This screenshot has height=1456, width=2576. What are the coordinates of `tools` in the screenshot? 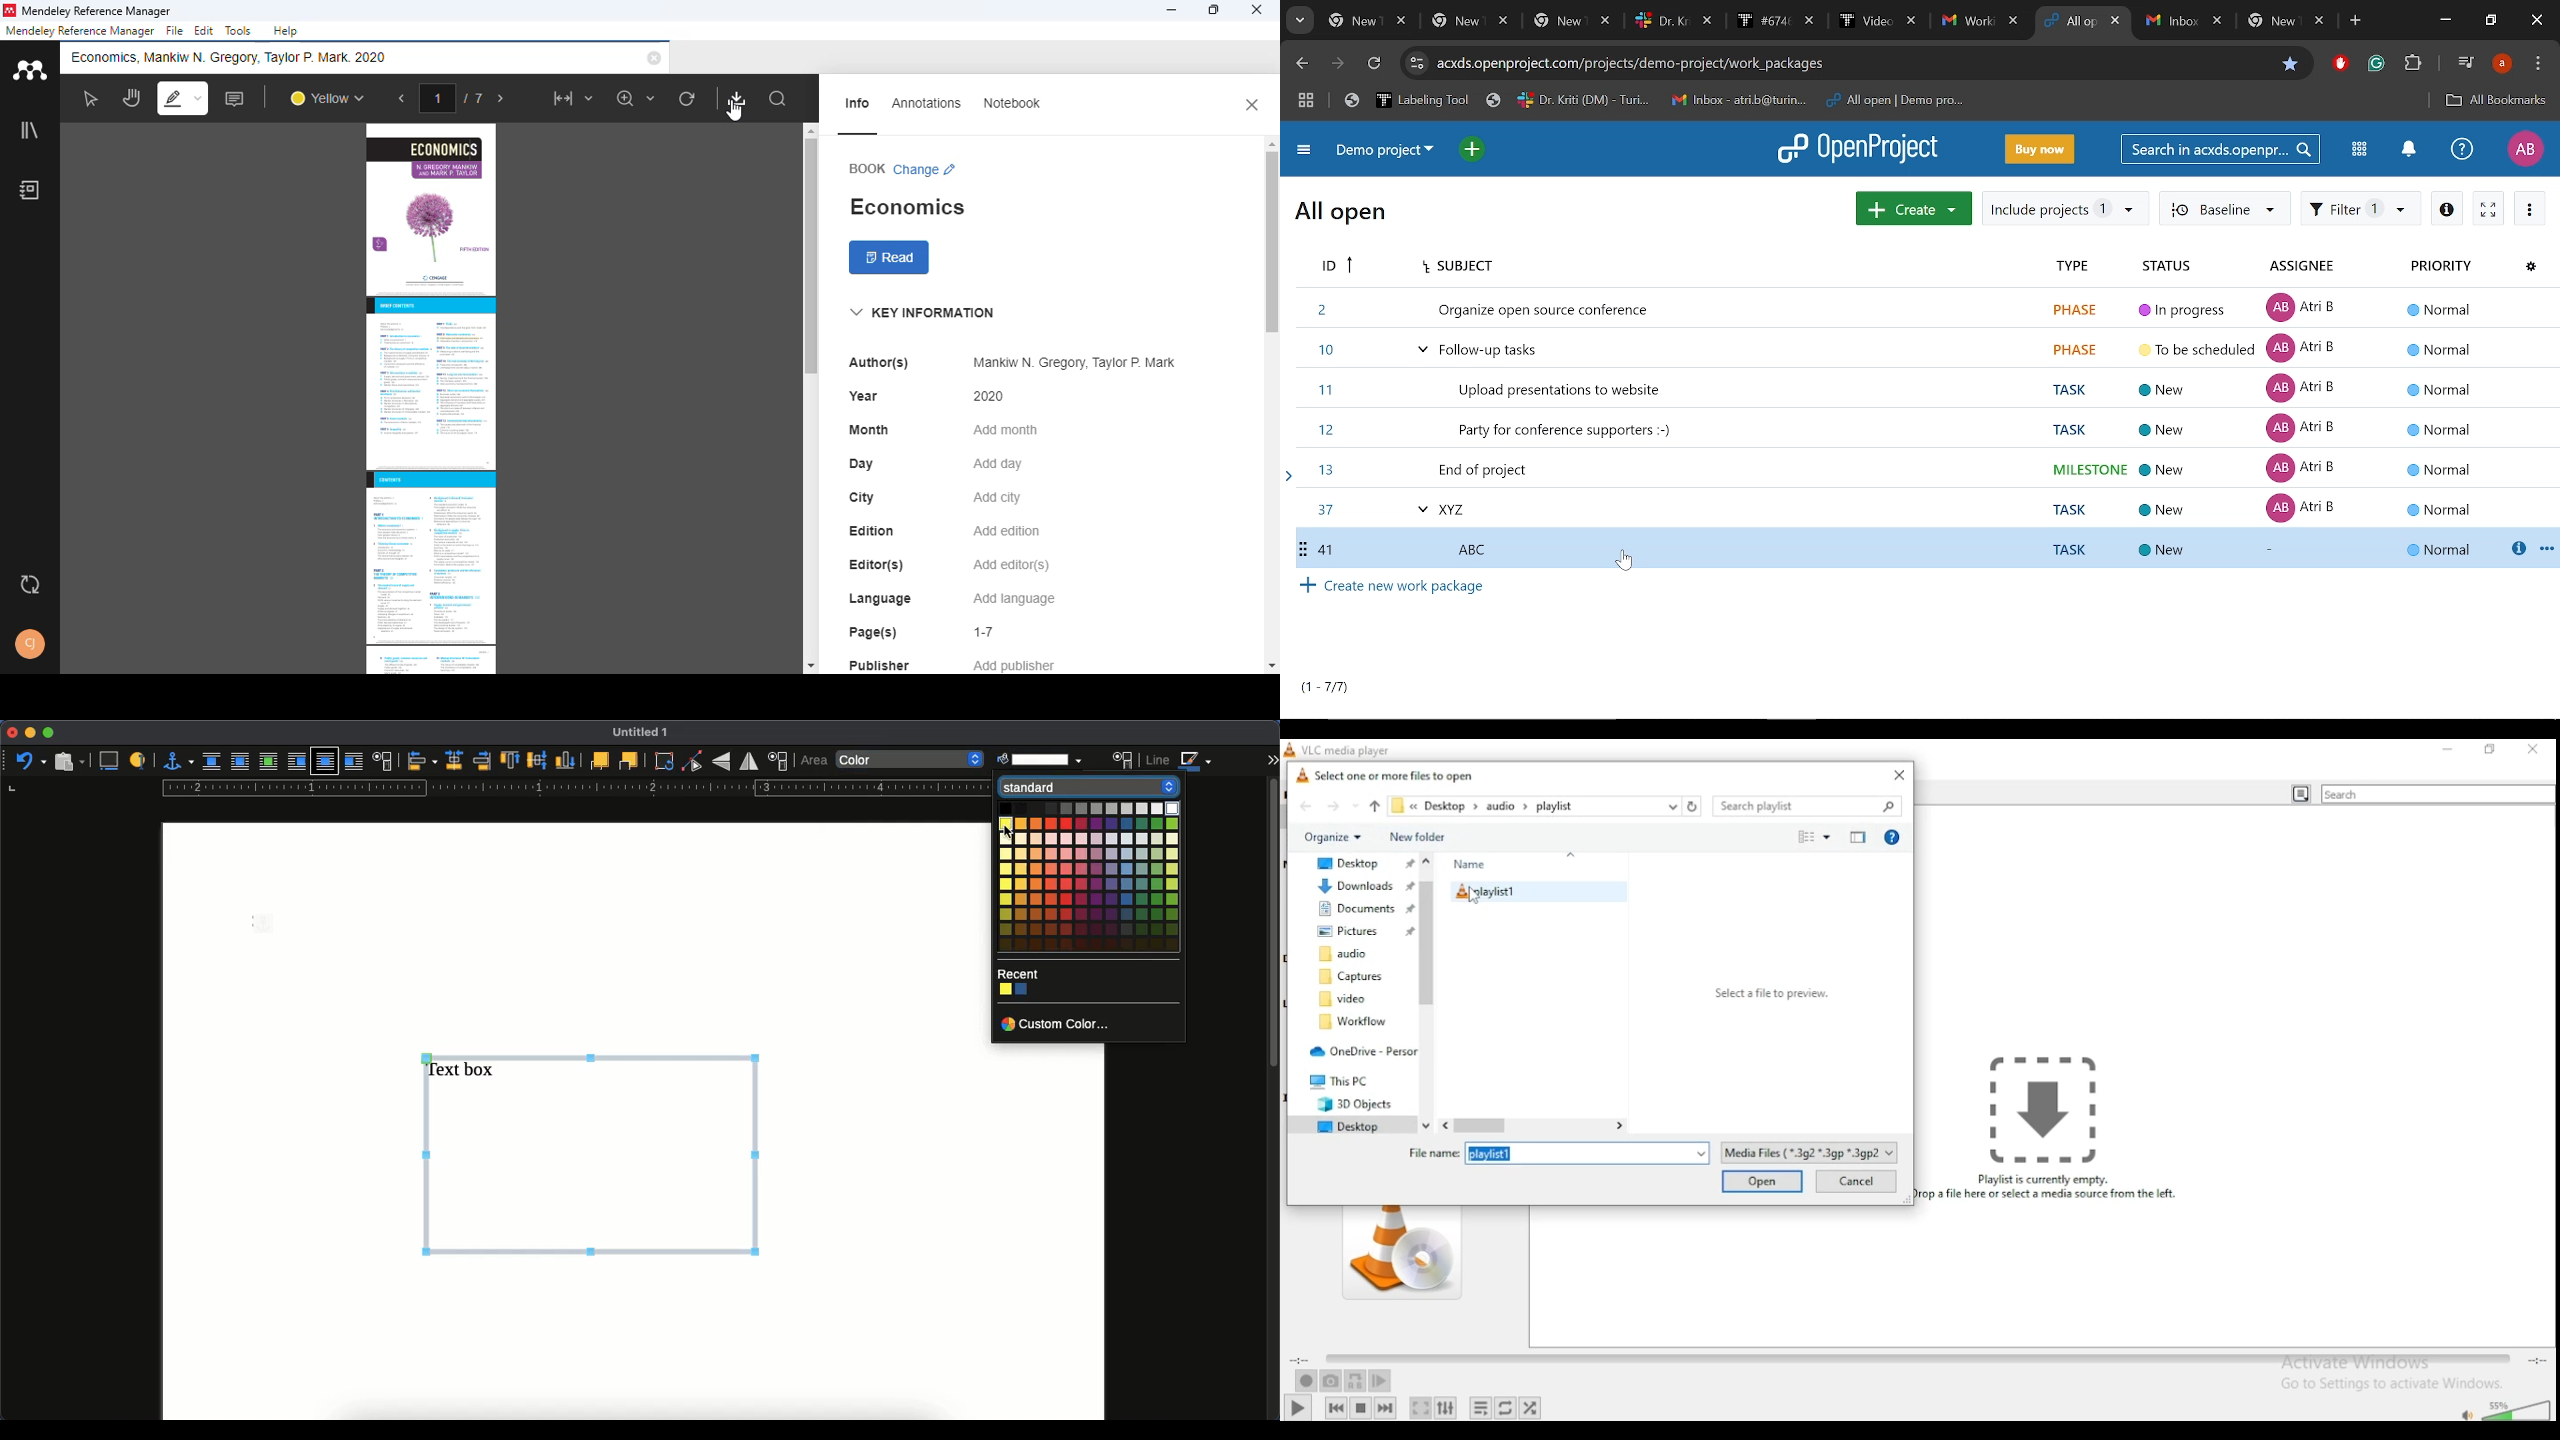 It's located at (237, 30).